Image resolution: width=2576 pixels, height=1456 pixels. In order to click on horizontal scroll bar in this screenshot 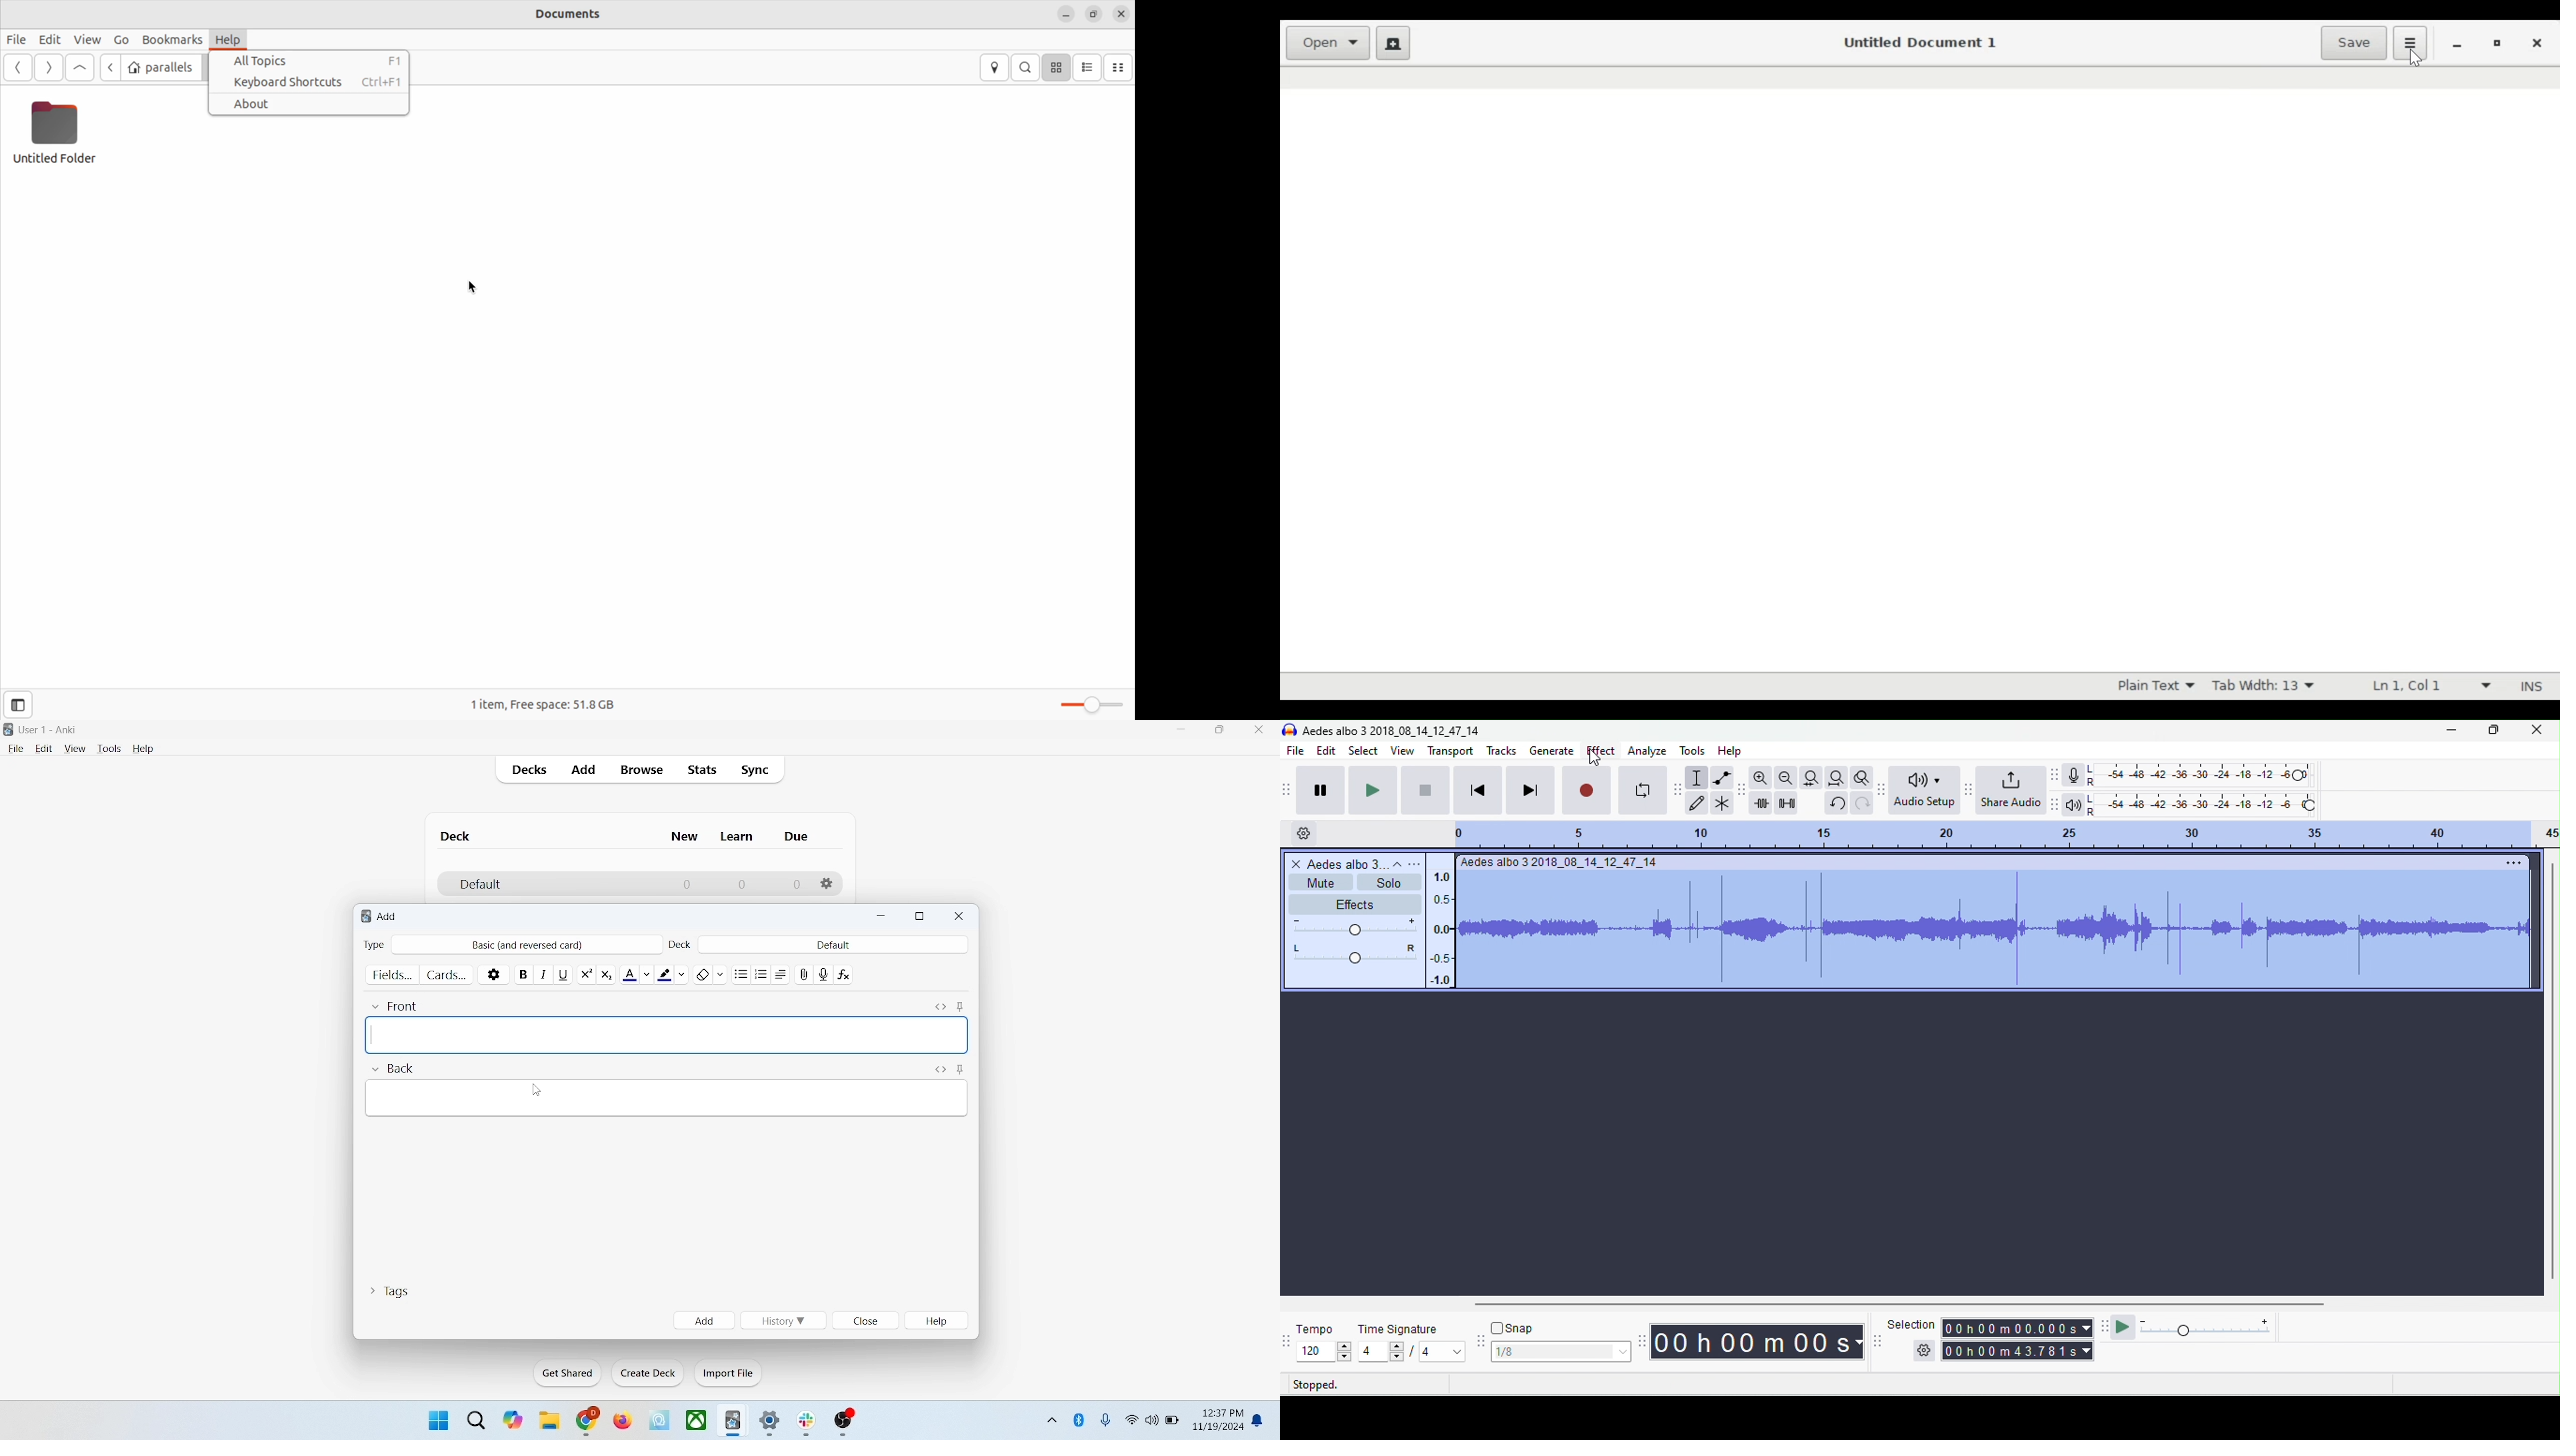, I will do `click(1883, 1306)`.